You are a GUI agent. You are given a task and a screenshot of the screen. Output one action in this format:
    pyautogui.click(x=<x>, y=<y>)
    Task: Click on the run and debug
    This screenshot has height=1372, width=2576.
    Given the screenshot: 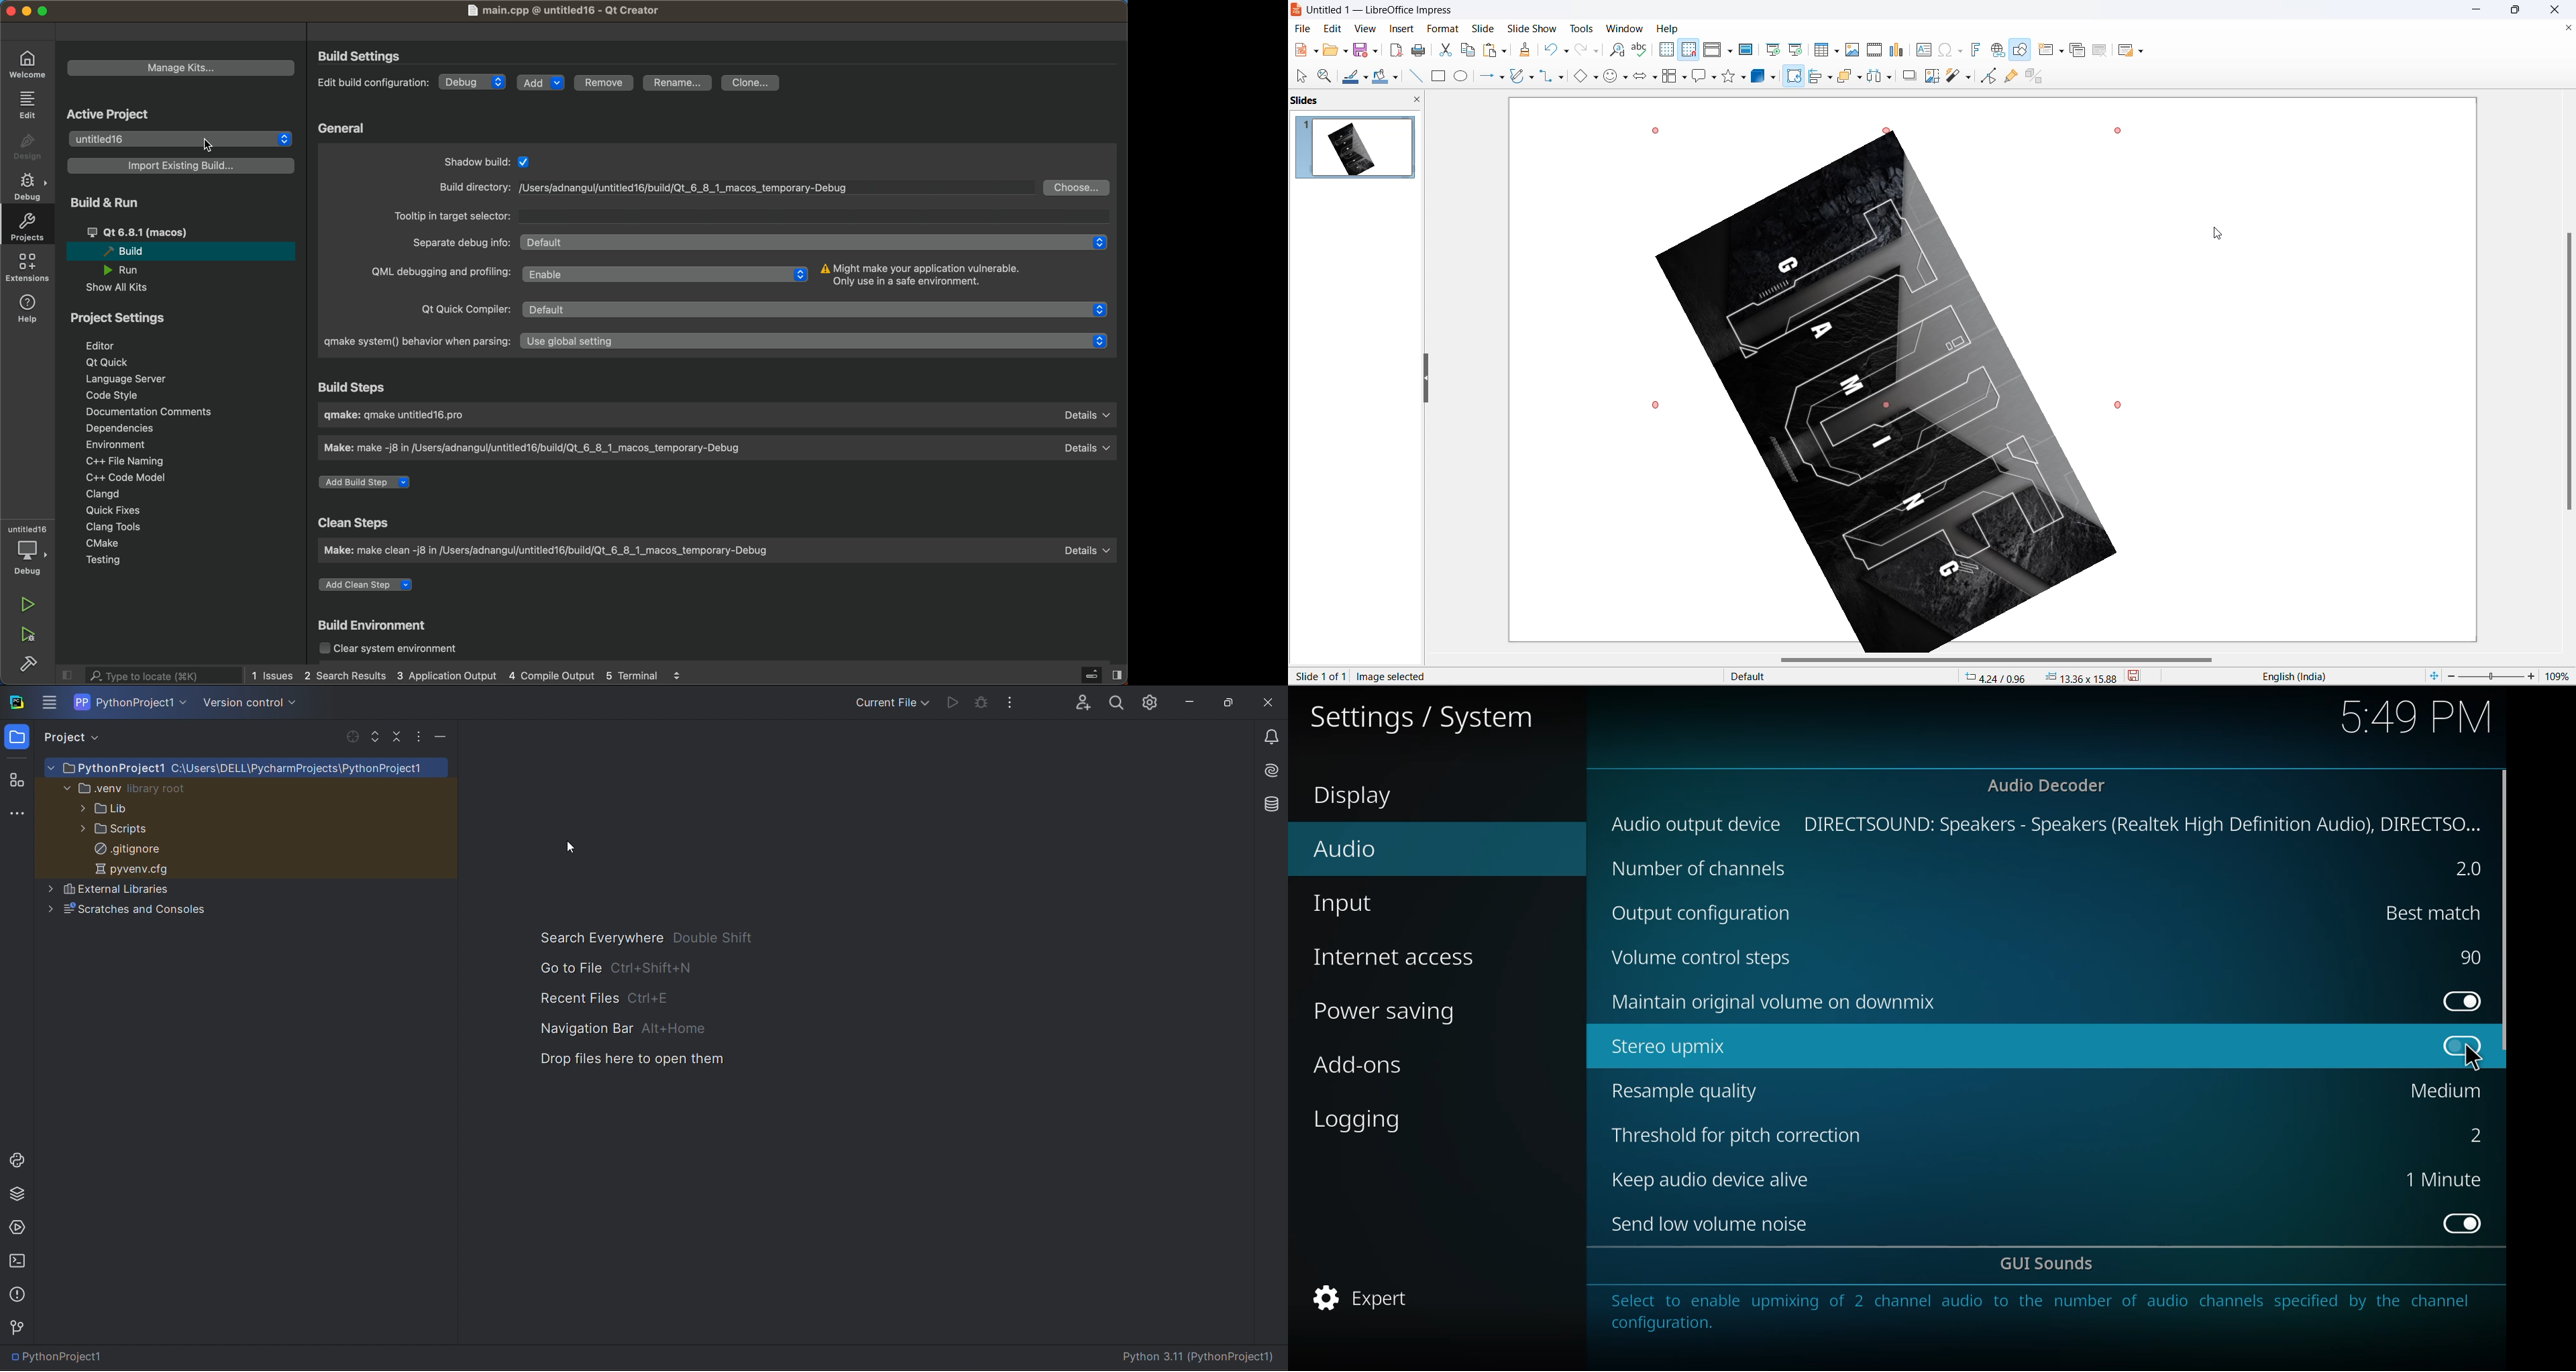 What is the action you would take?
    pyautogui.click(x=27, y=637)
    